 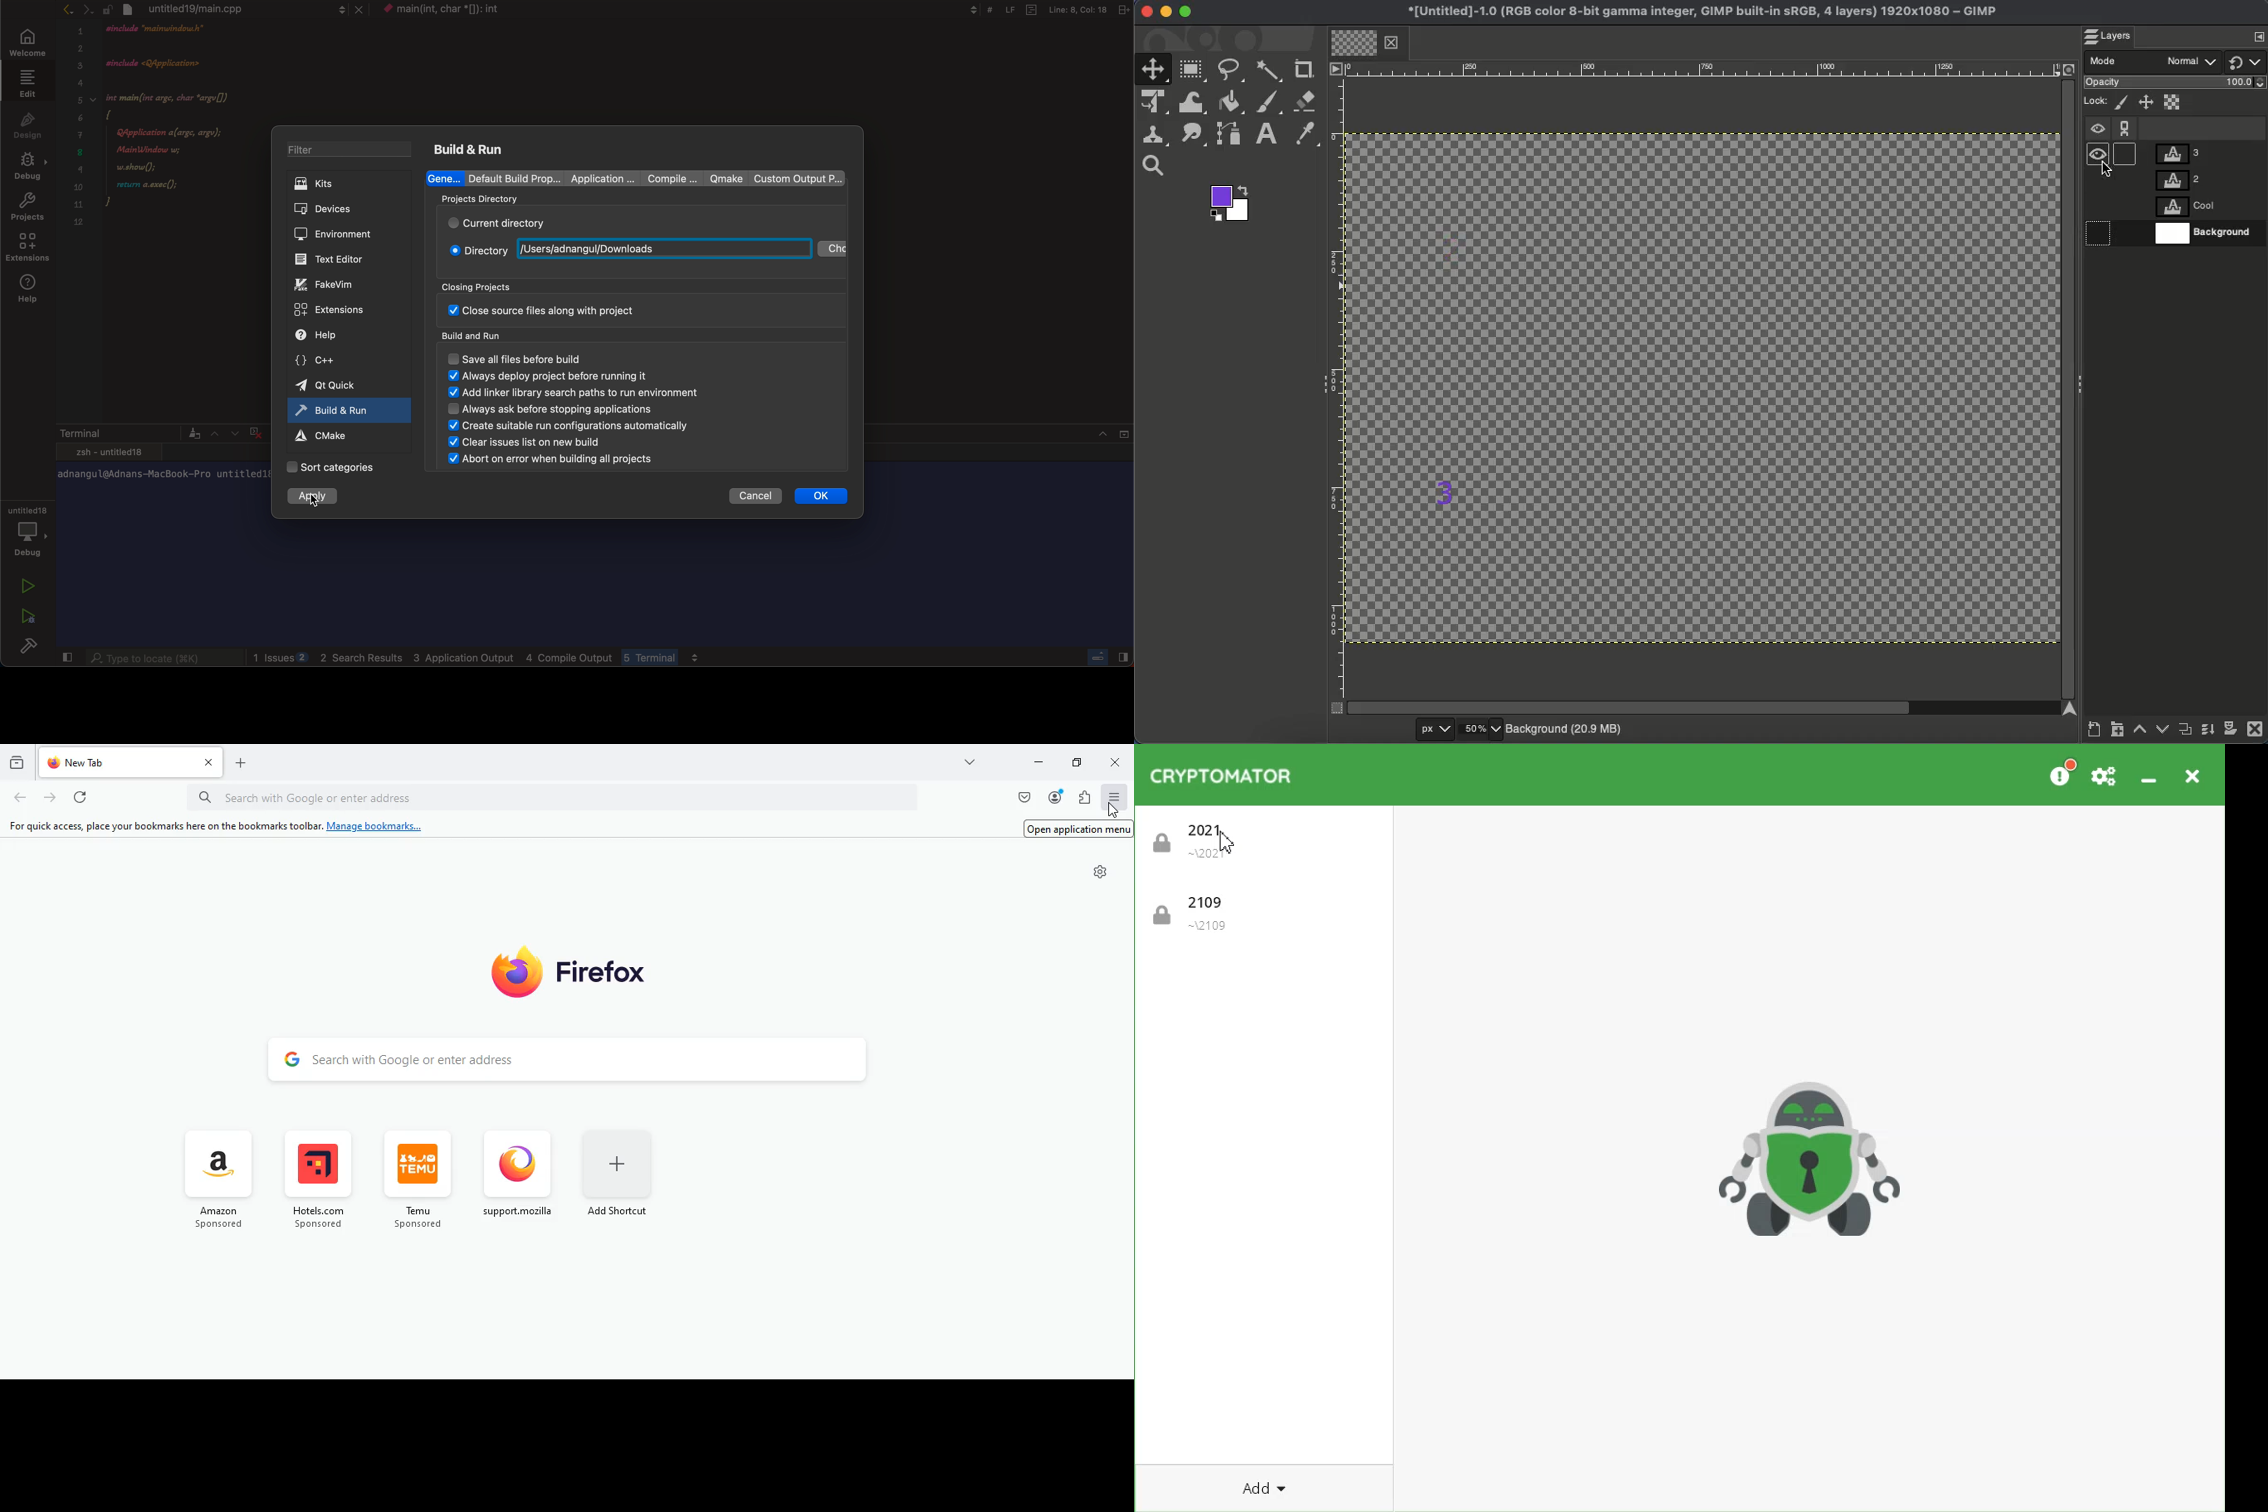 What do you see at coordinates (117, 762) in the screenshot?
I see `tab` at bounding box center [117, 762].